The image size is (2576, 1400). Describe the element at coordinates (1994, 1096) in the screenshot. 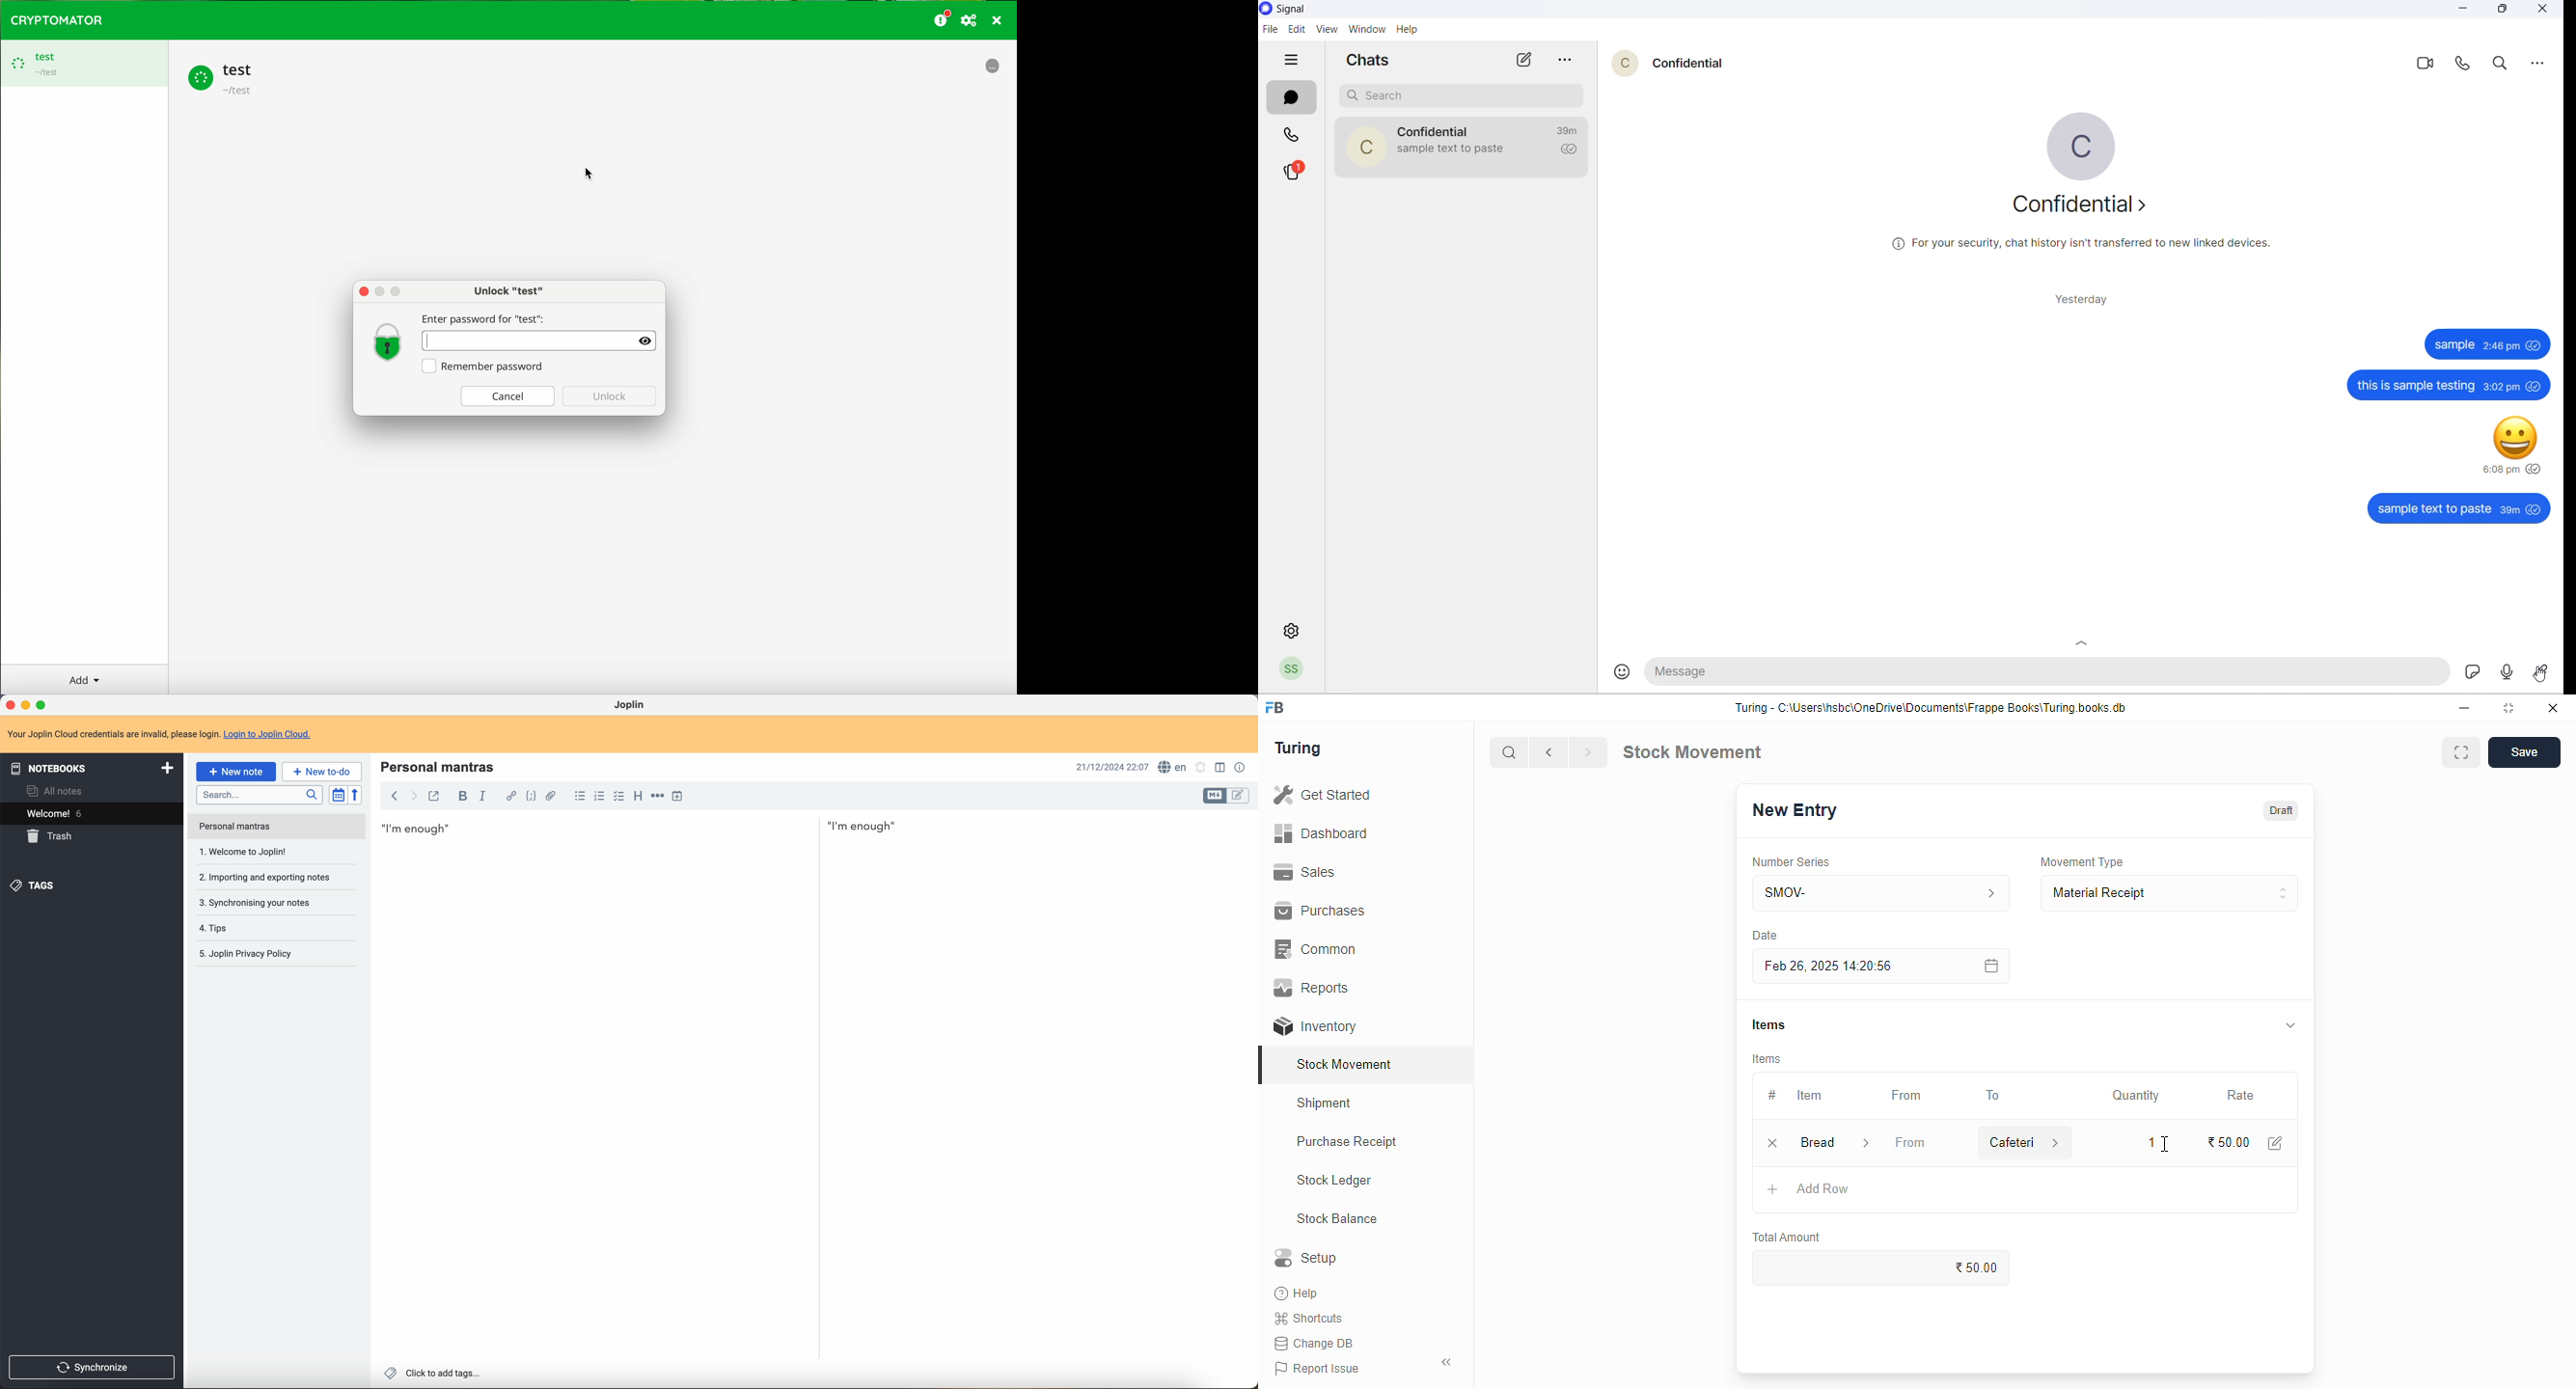

I see `to` at that location.